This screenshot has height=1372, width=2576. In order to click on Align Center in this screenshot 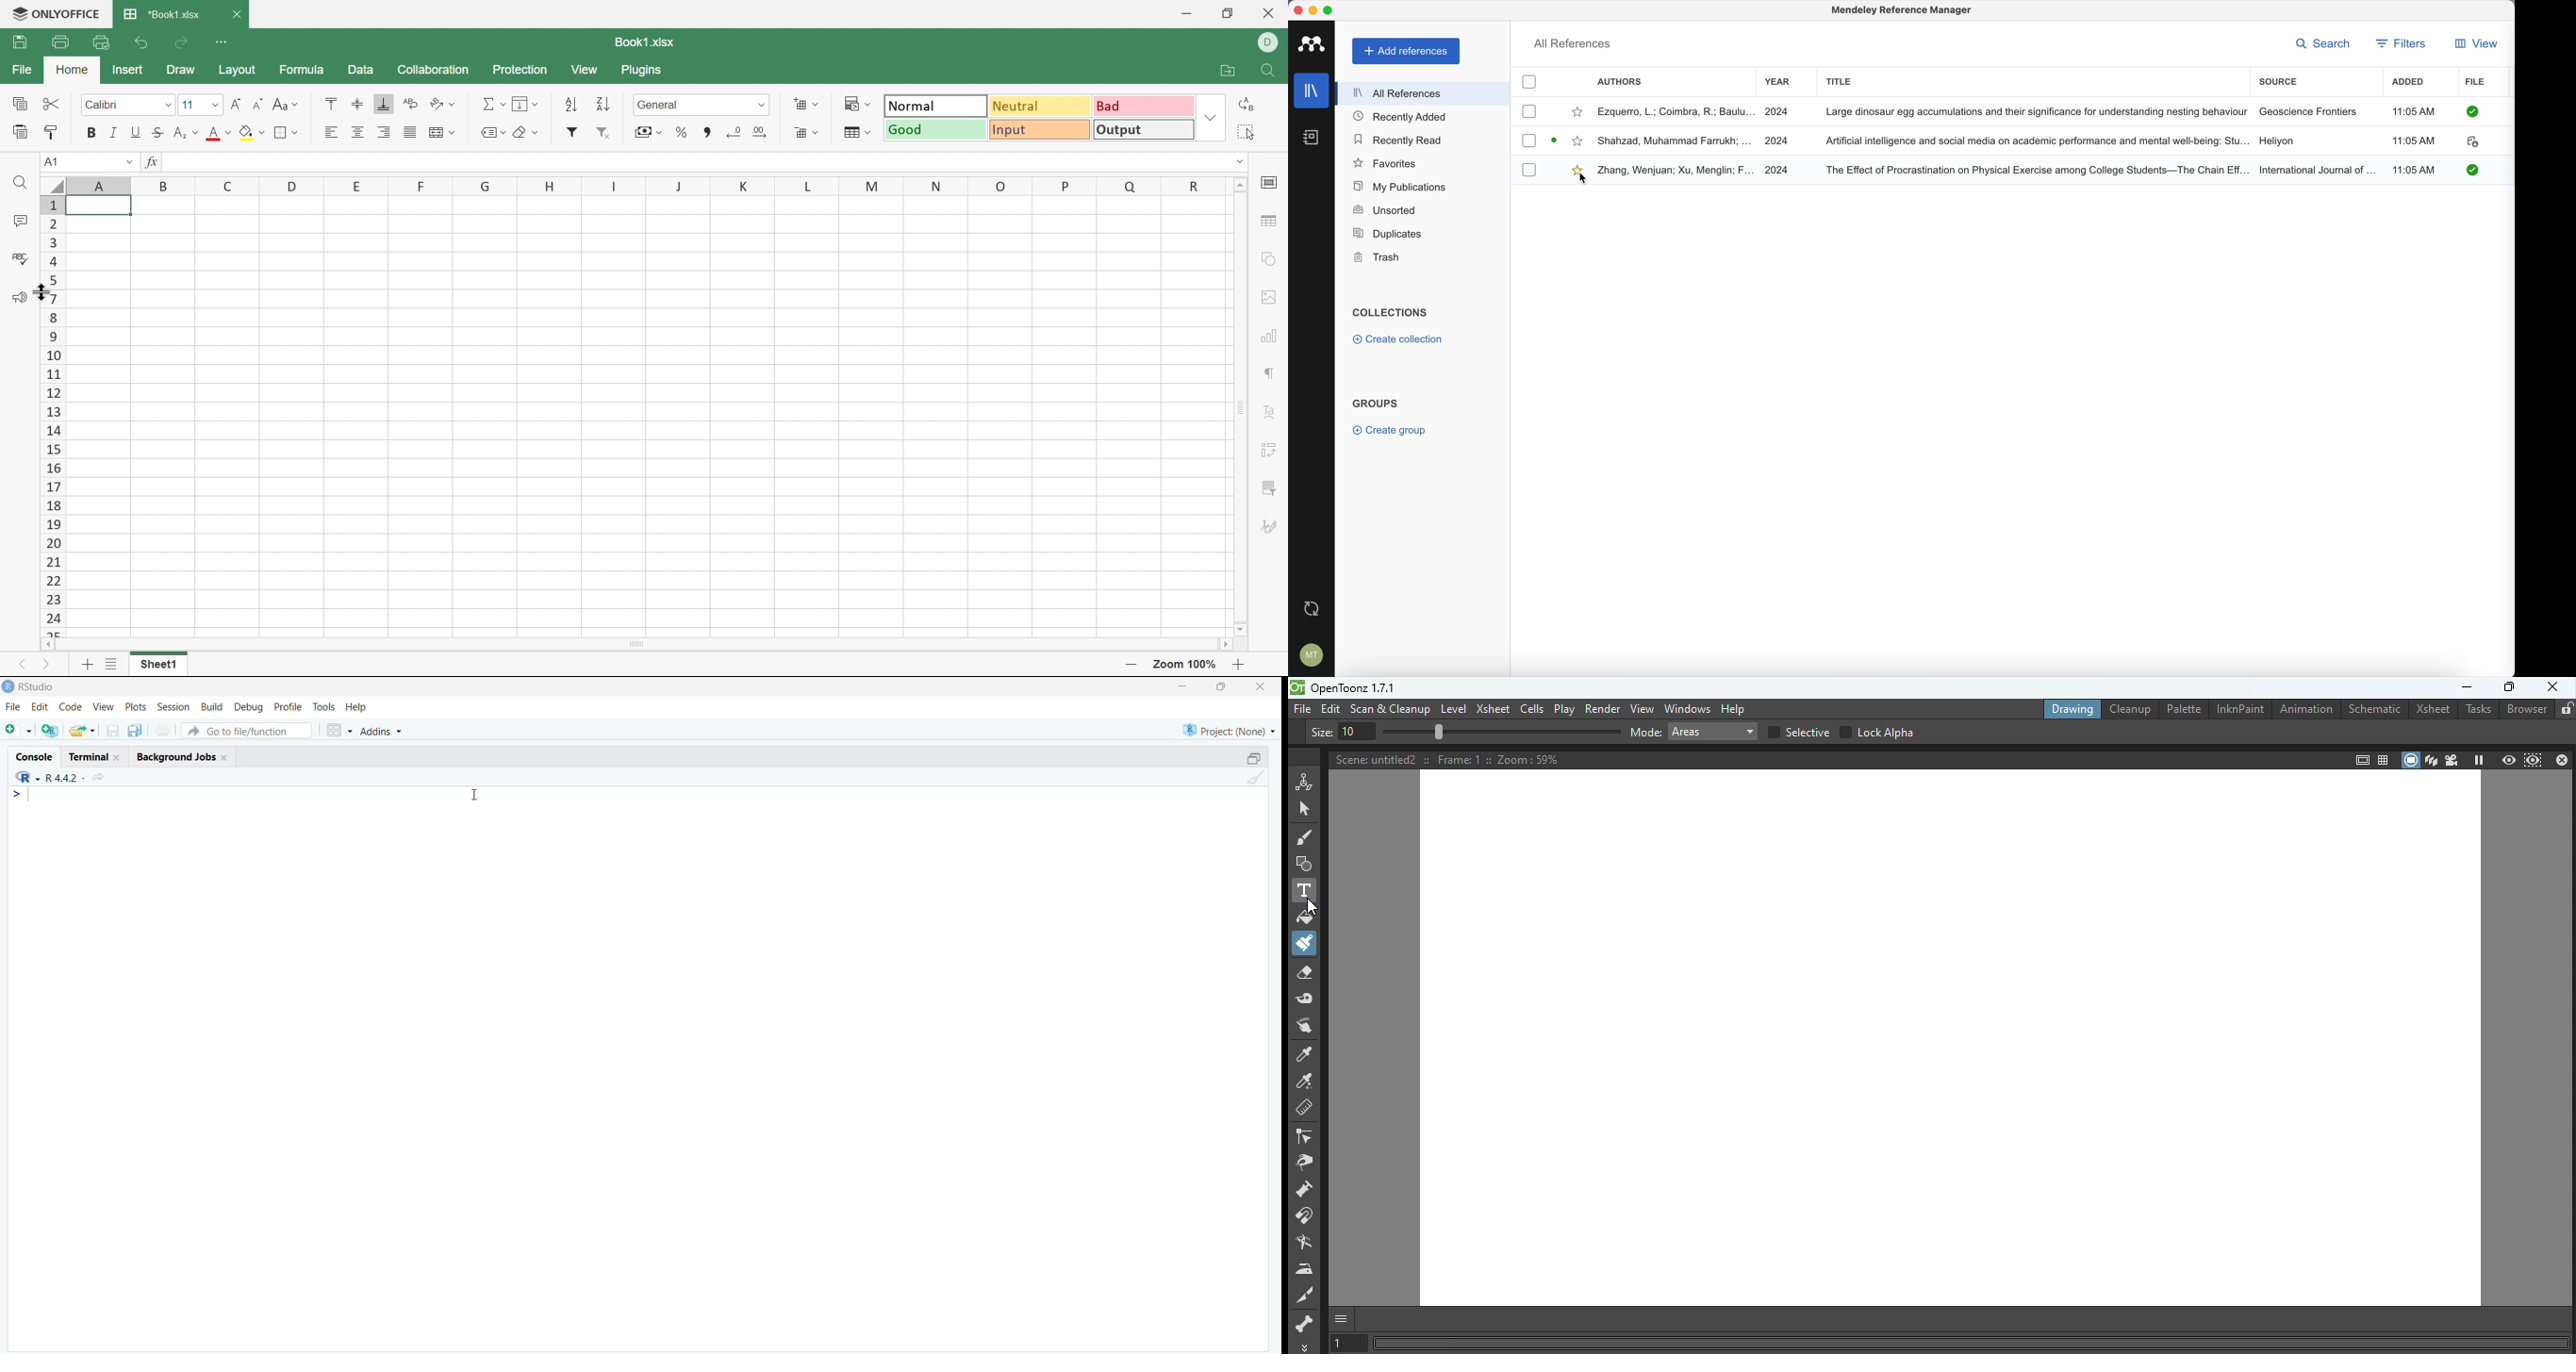, I will do `click(361, 132)`.